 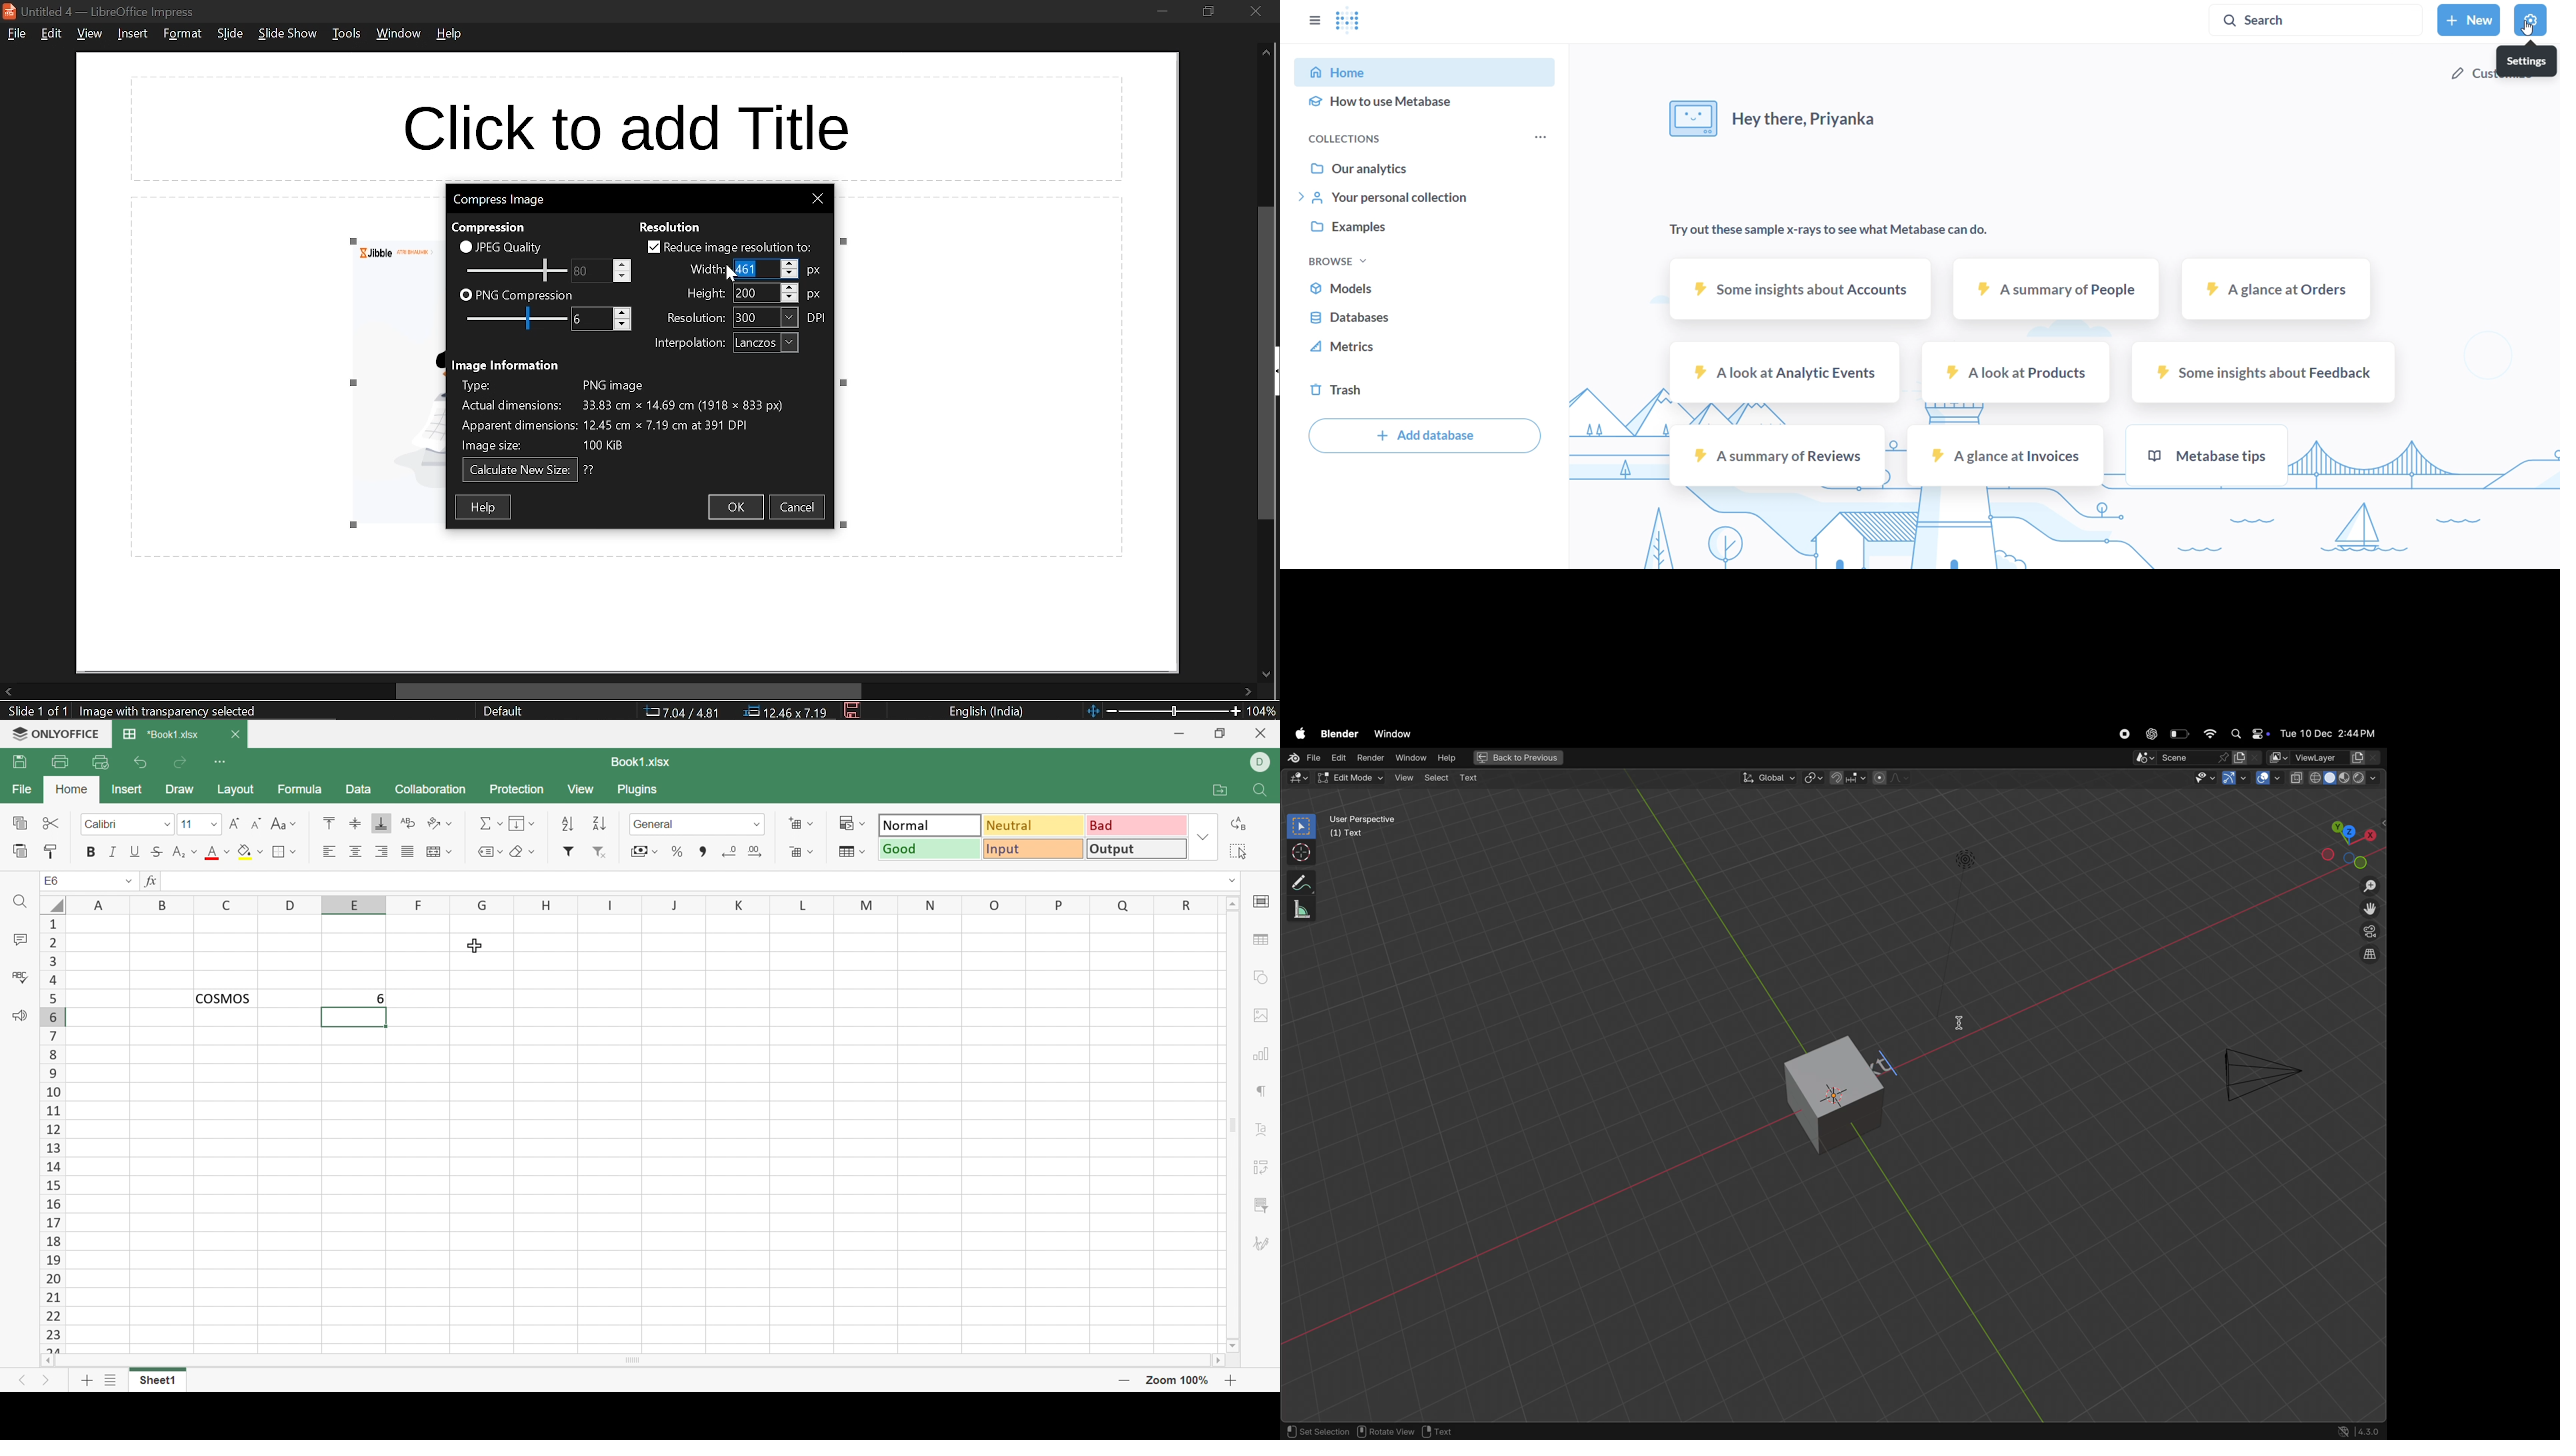 I want to click on Underline, so click(x=137, y=851).